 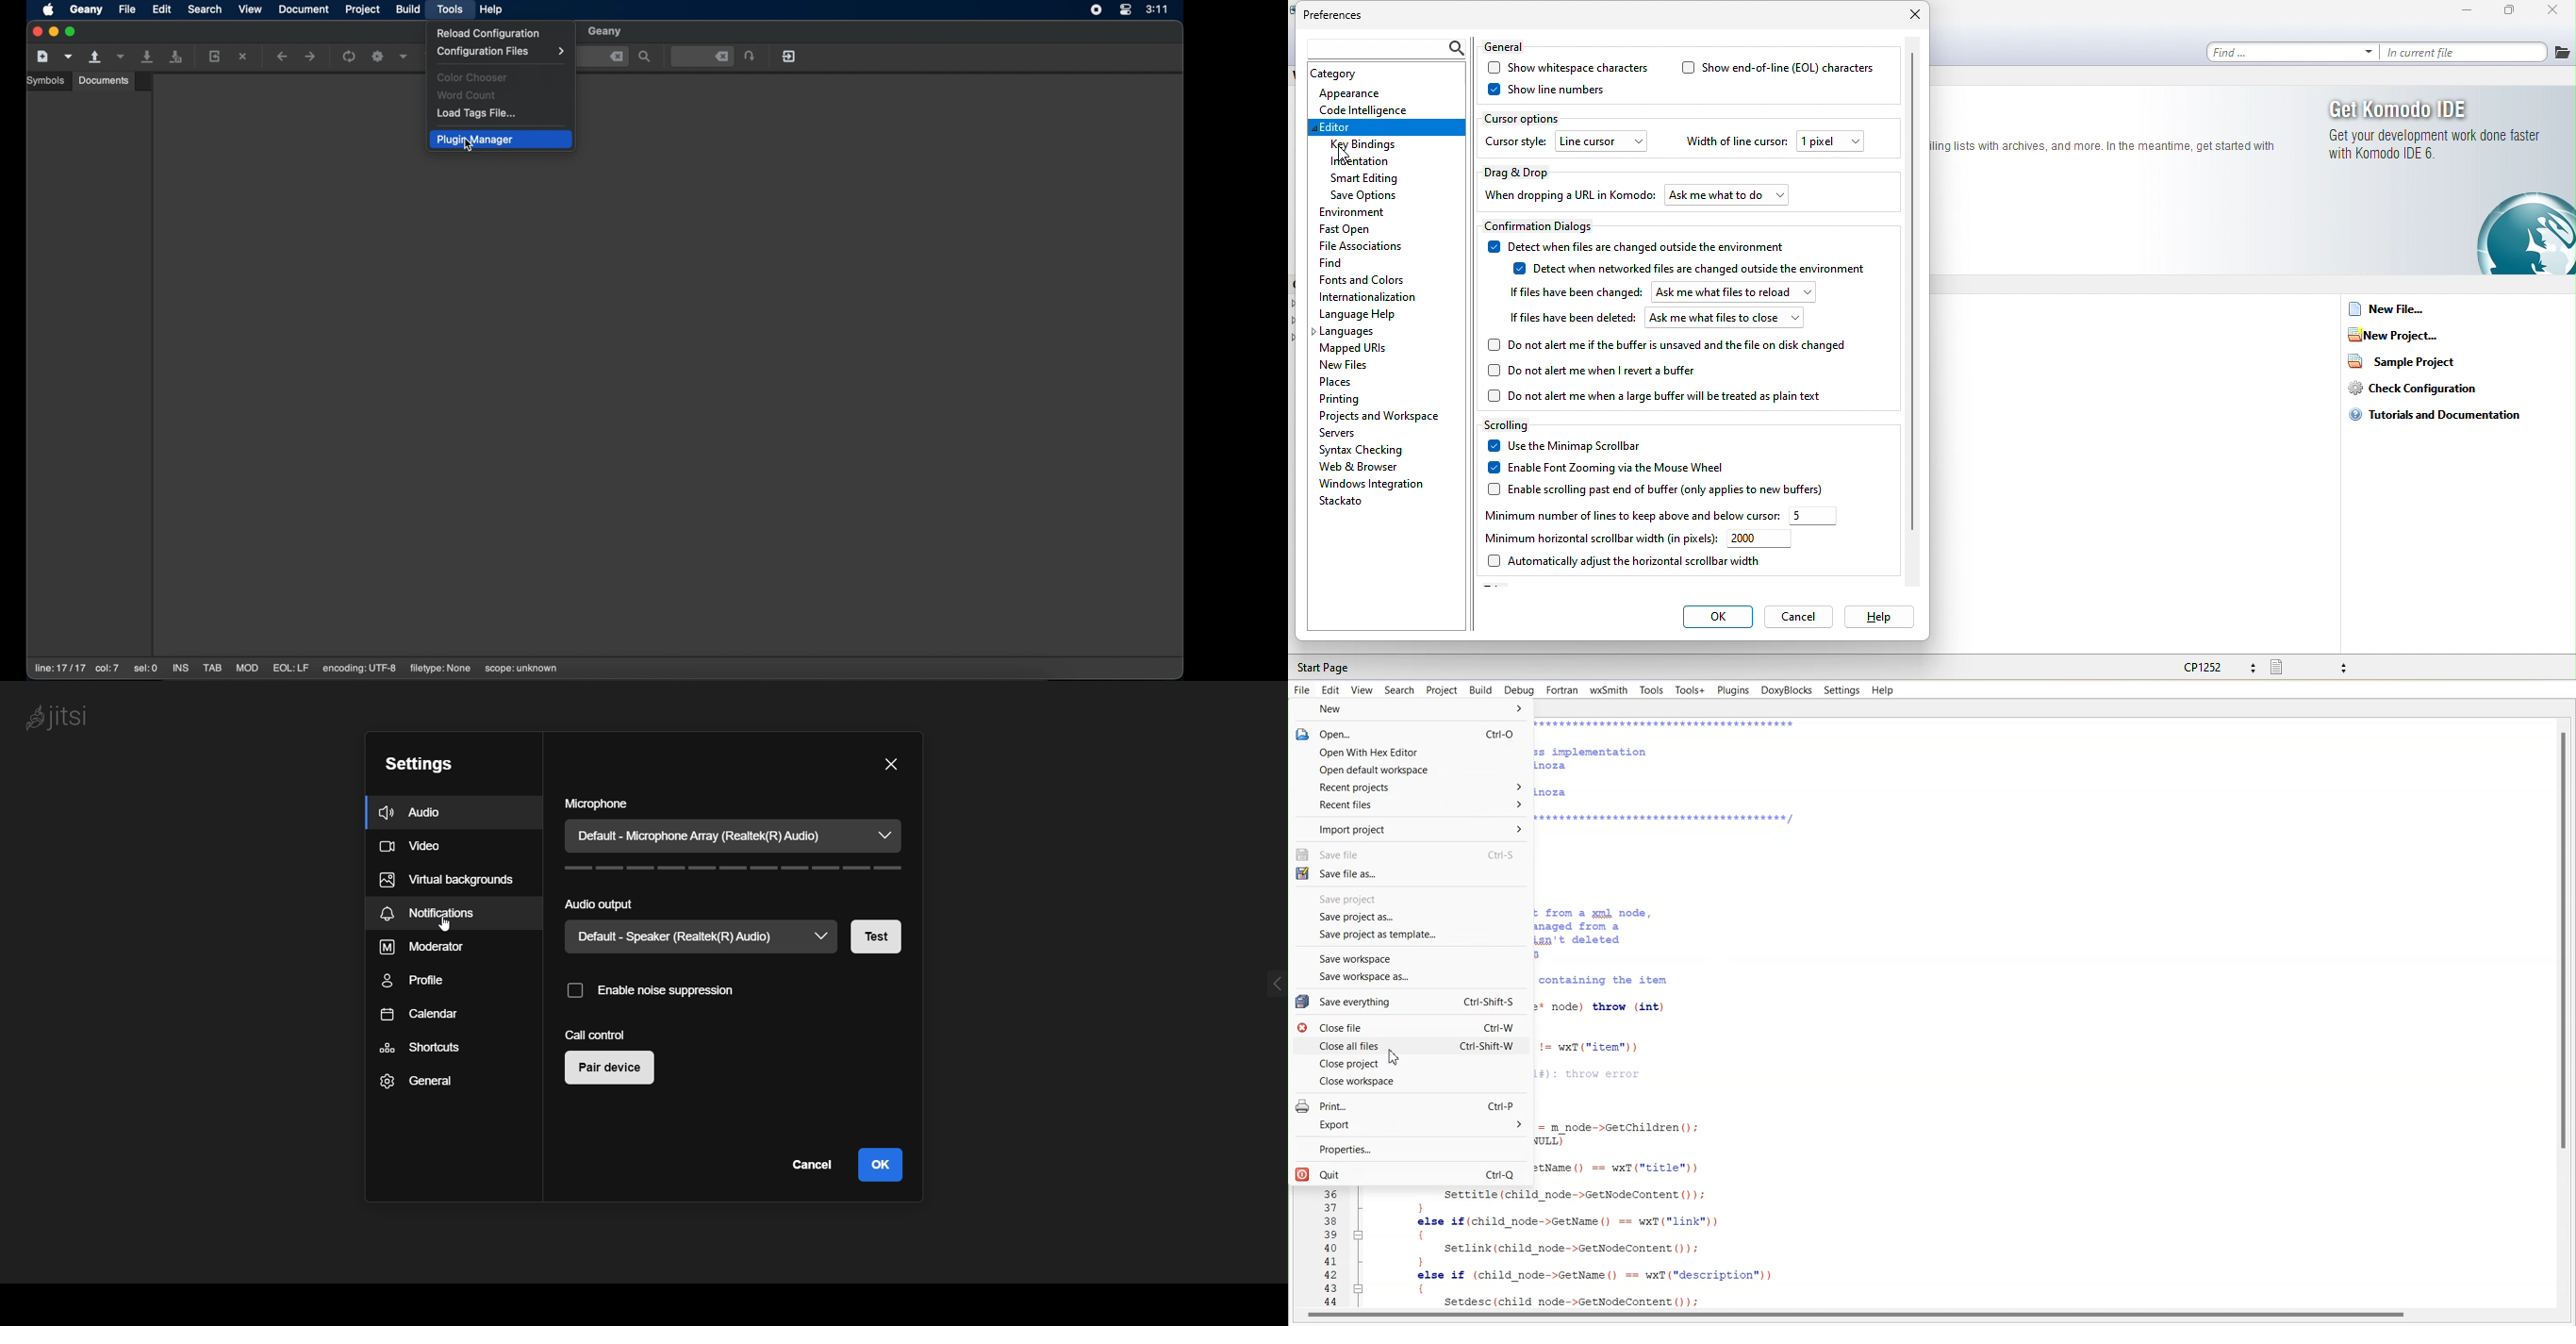 What do you see at coordinates (1562, 690) in the screenshot?
I see `Fortran` at bounding box center [1562, 690].